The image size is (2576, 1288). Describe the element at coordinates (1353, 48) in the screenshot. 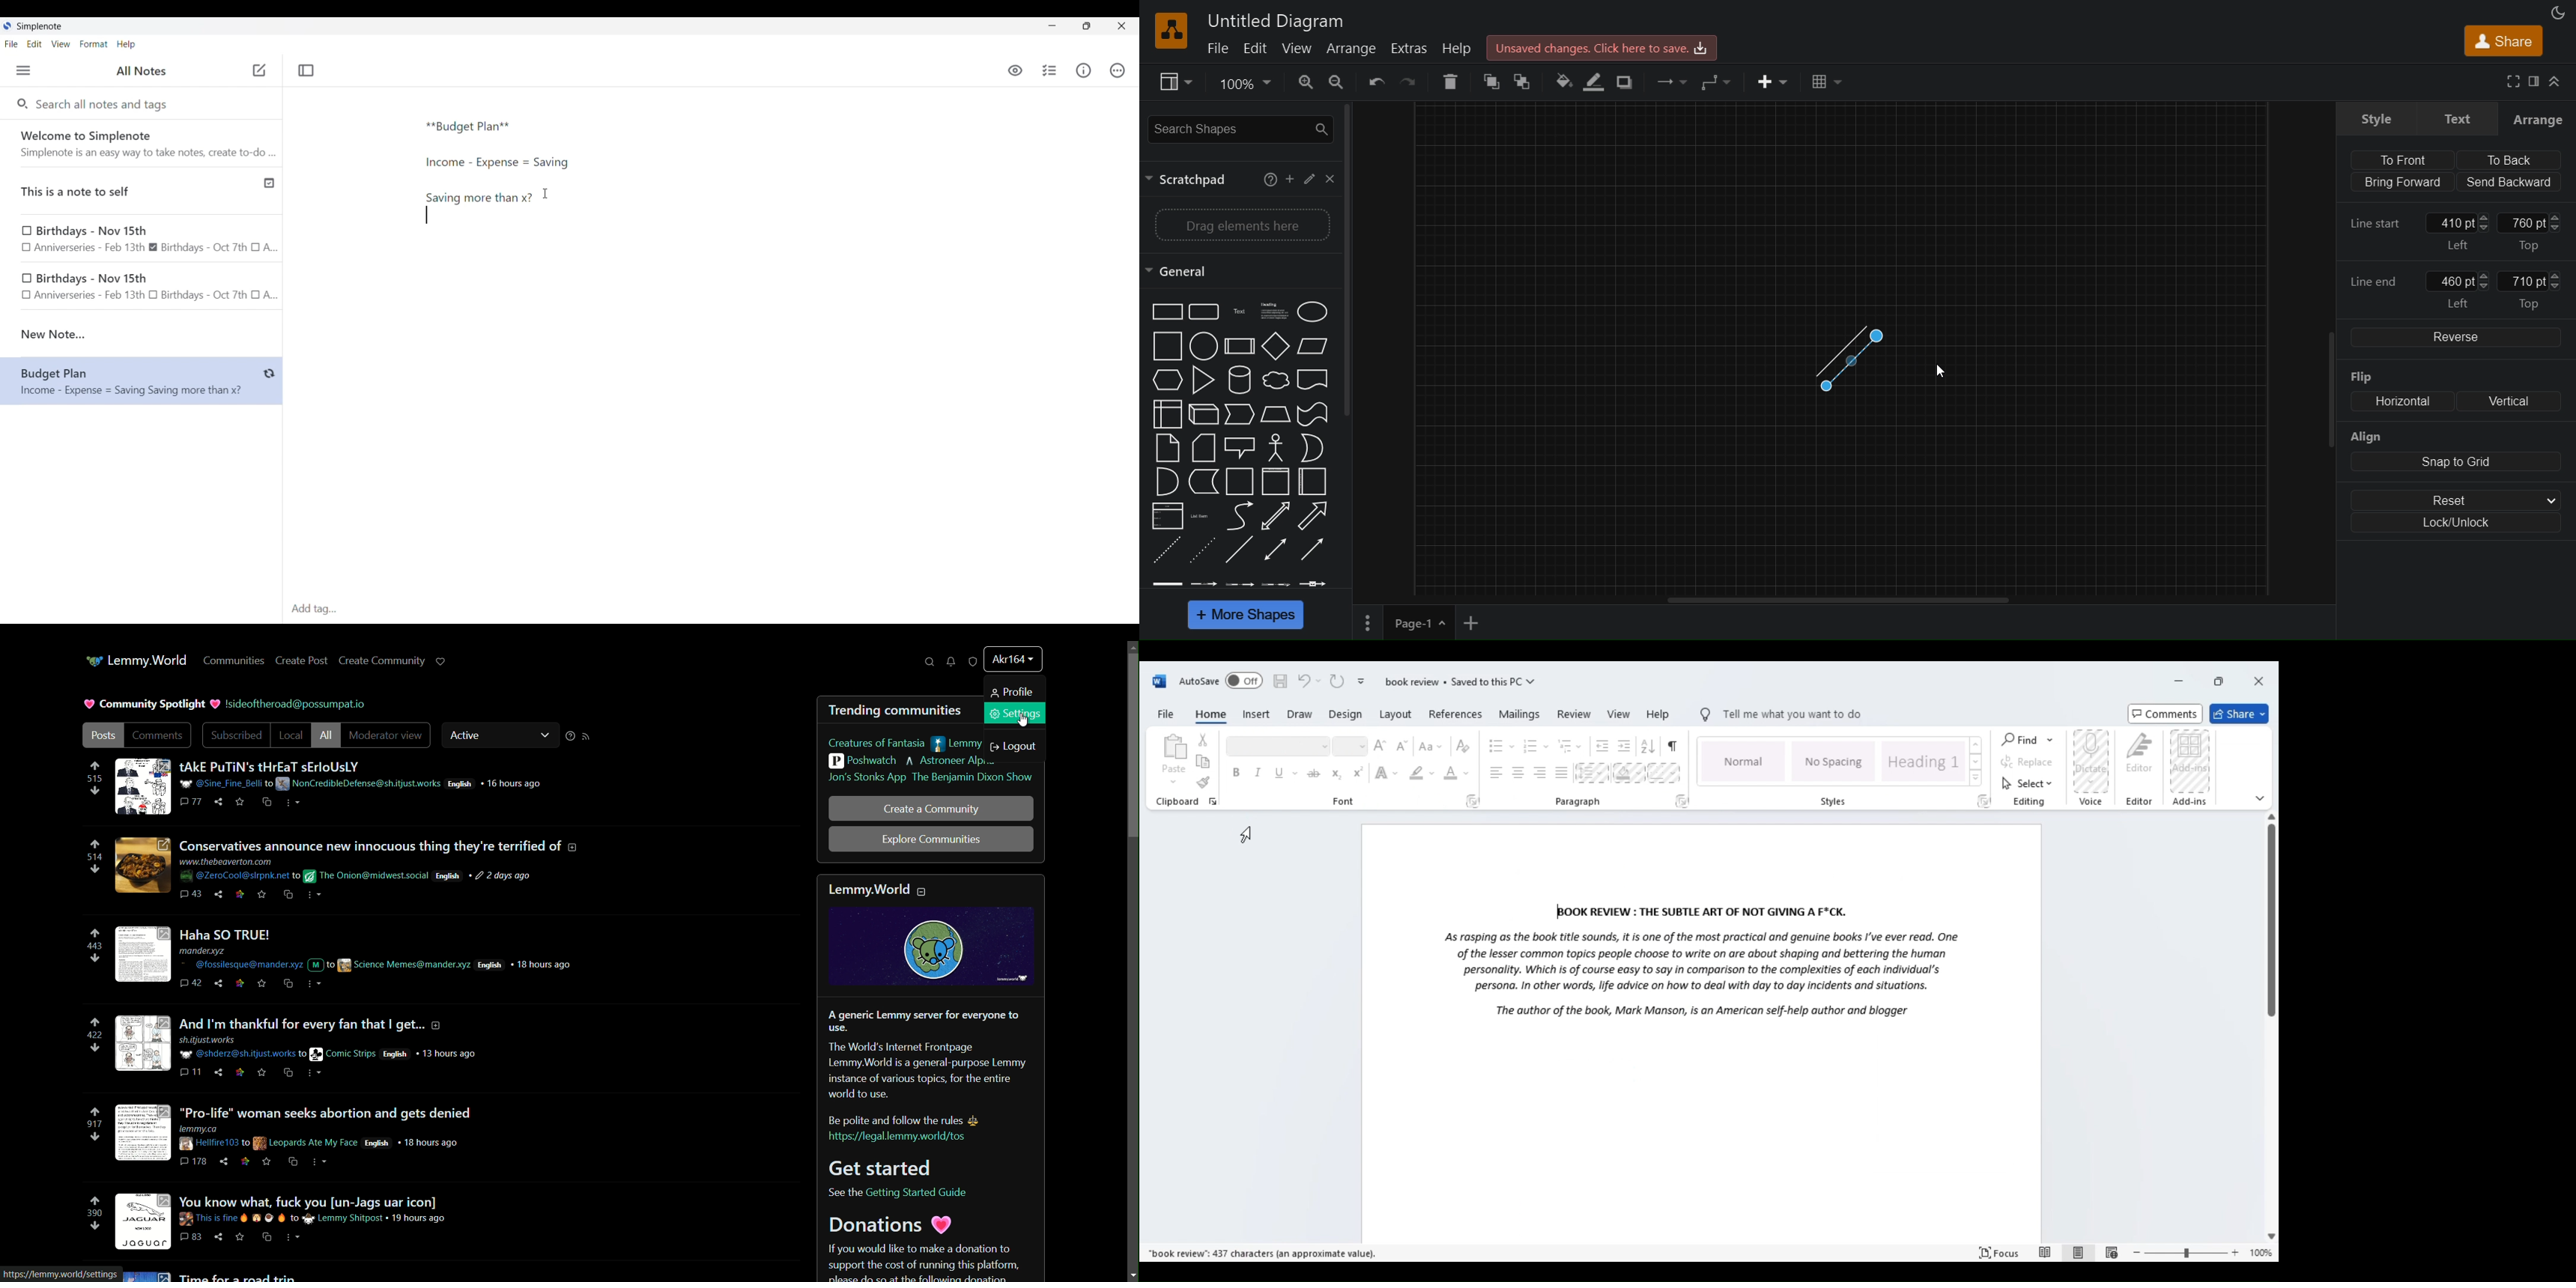

I see `arrange` at that location.